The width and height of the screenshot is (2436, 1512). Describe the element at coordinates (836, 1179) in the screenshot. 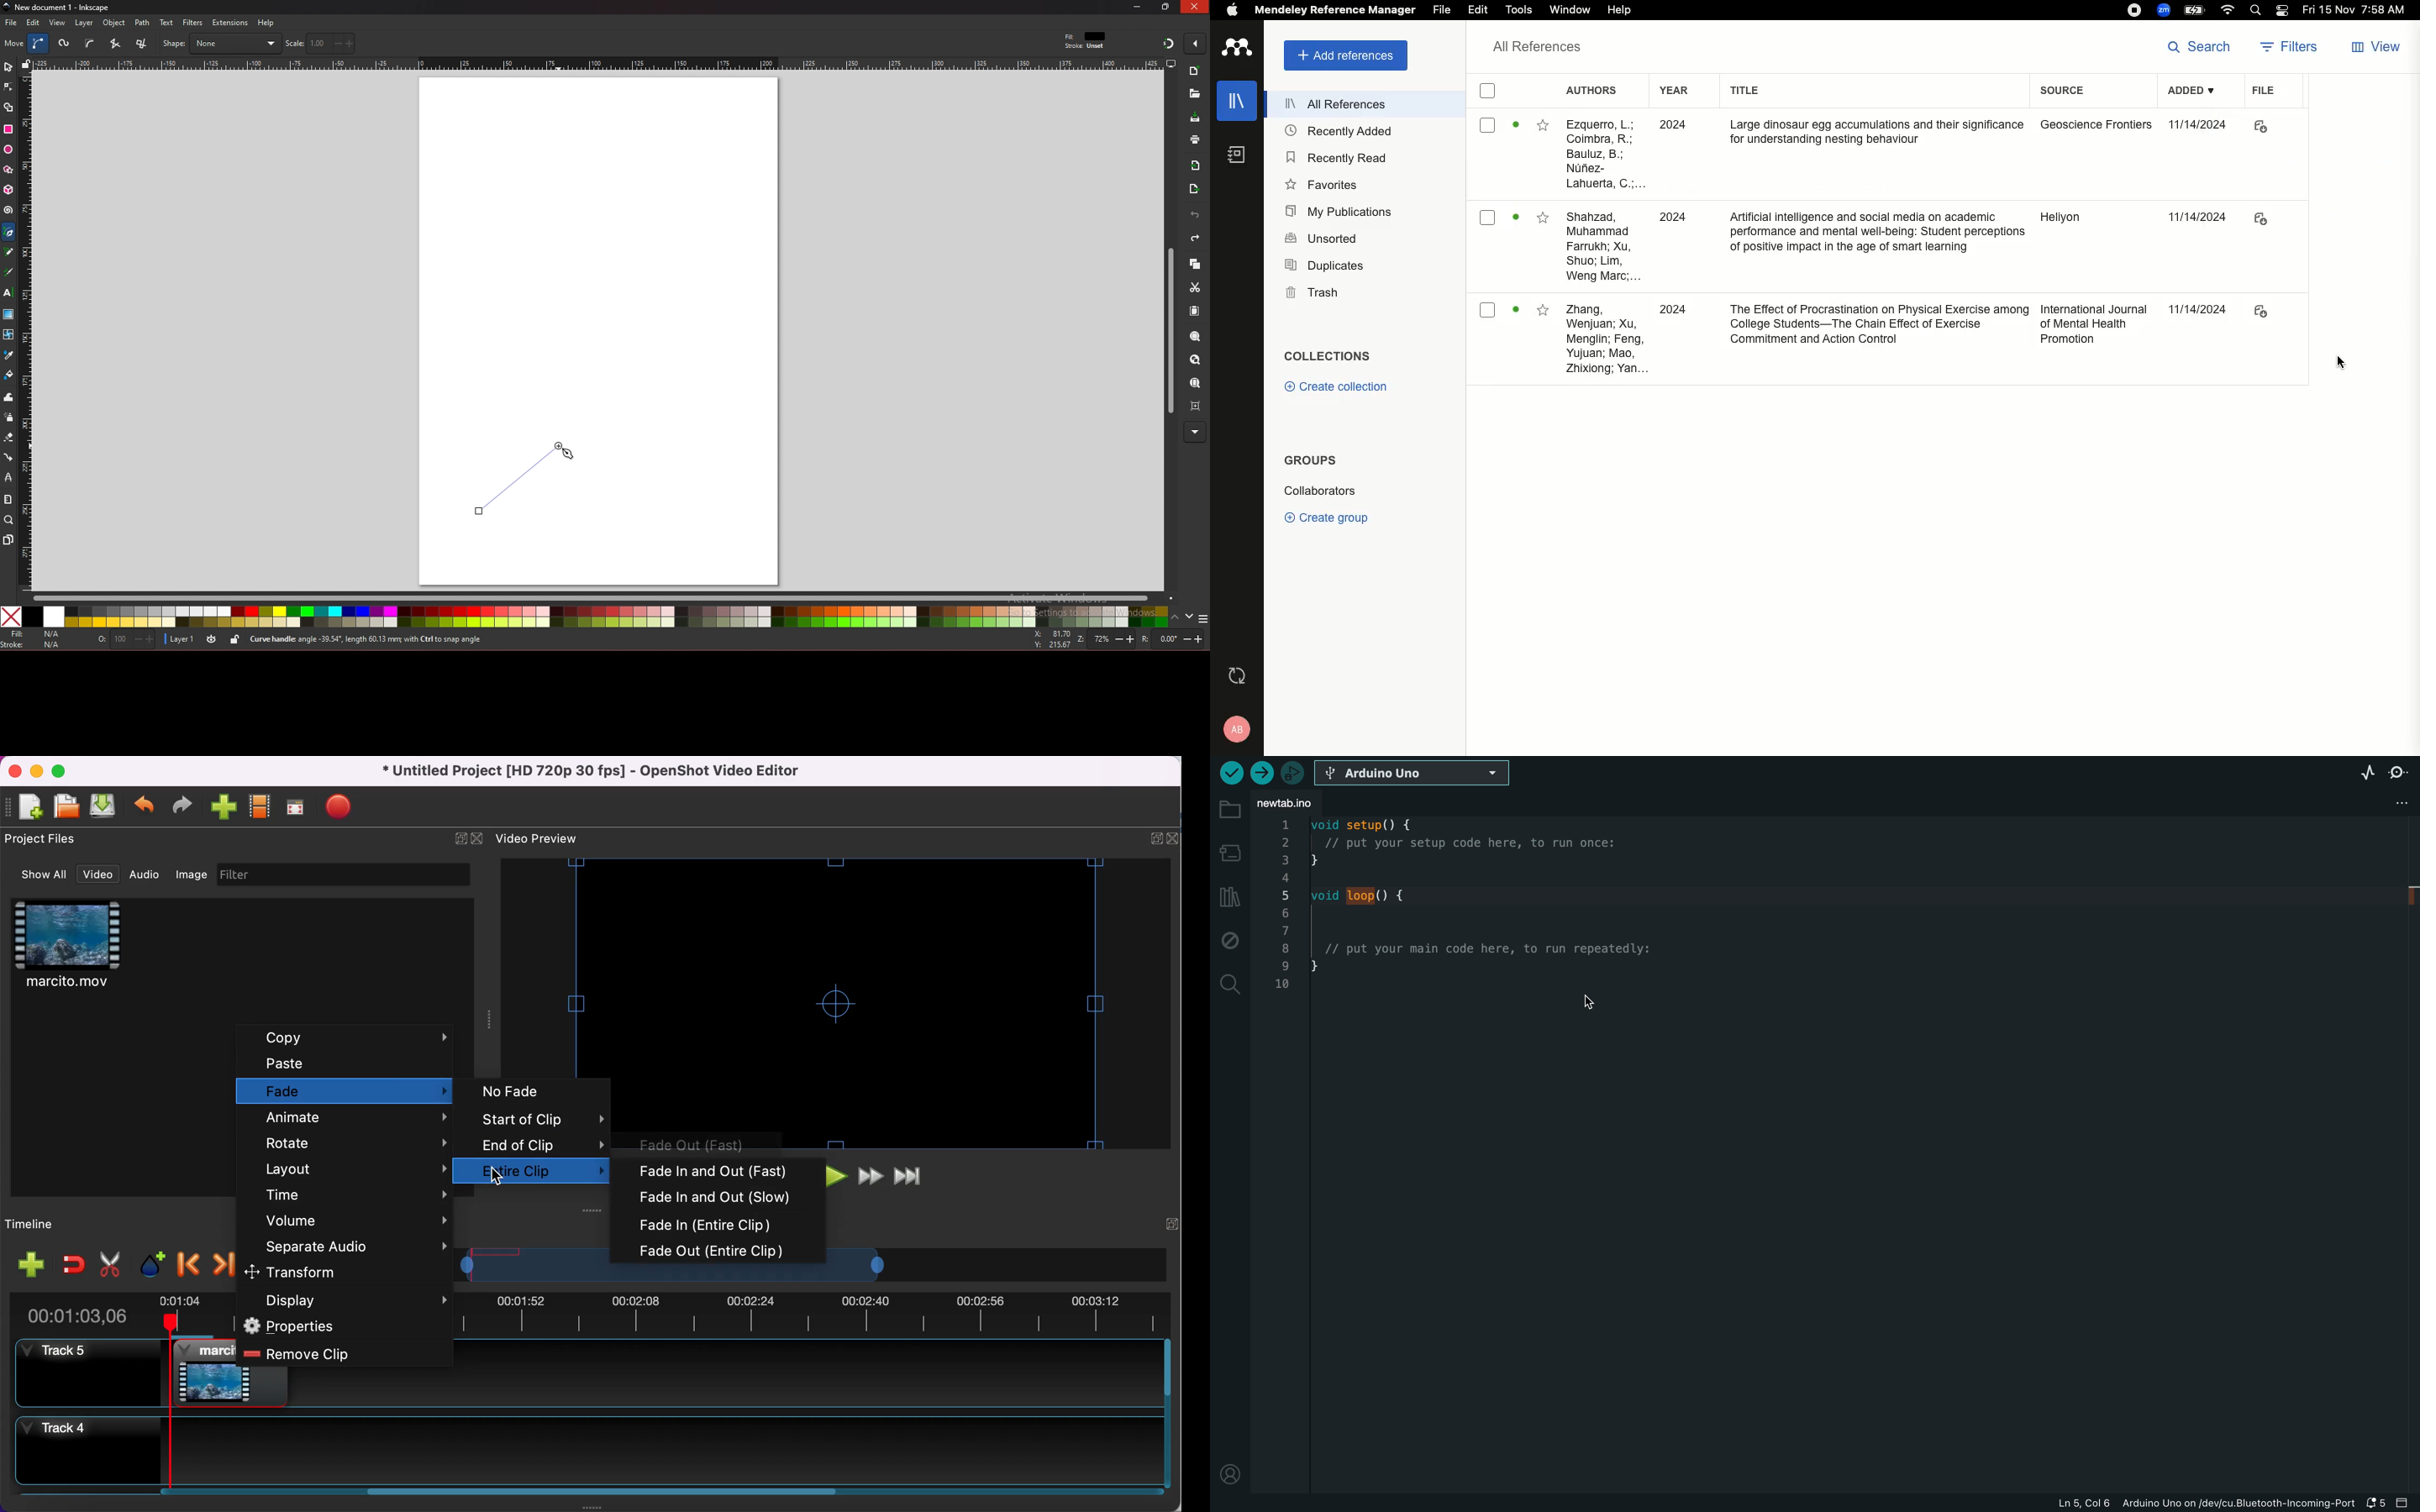

I see `play` at that location.